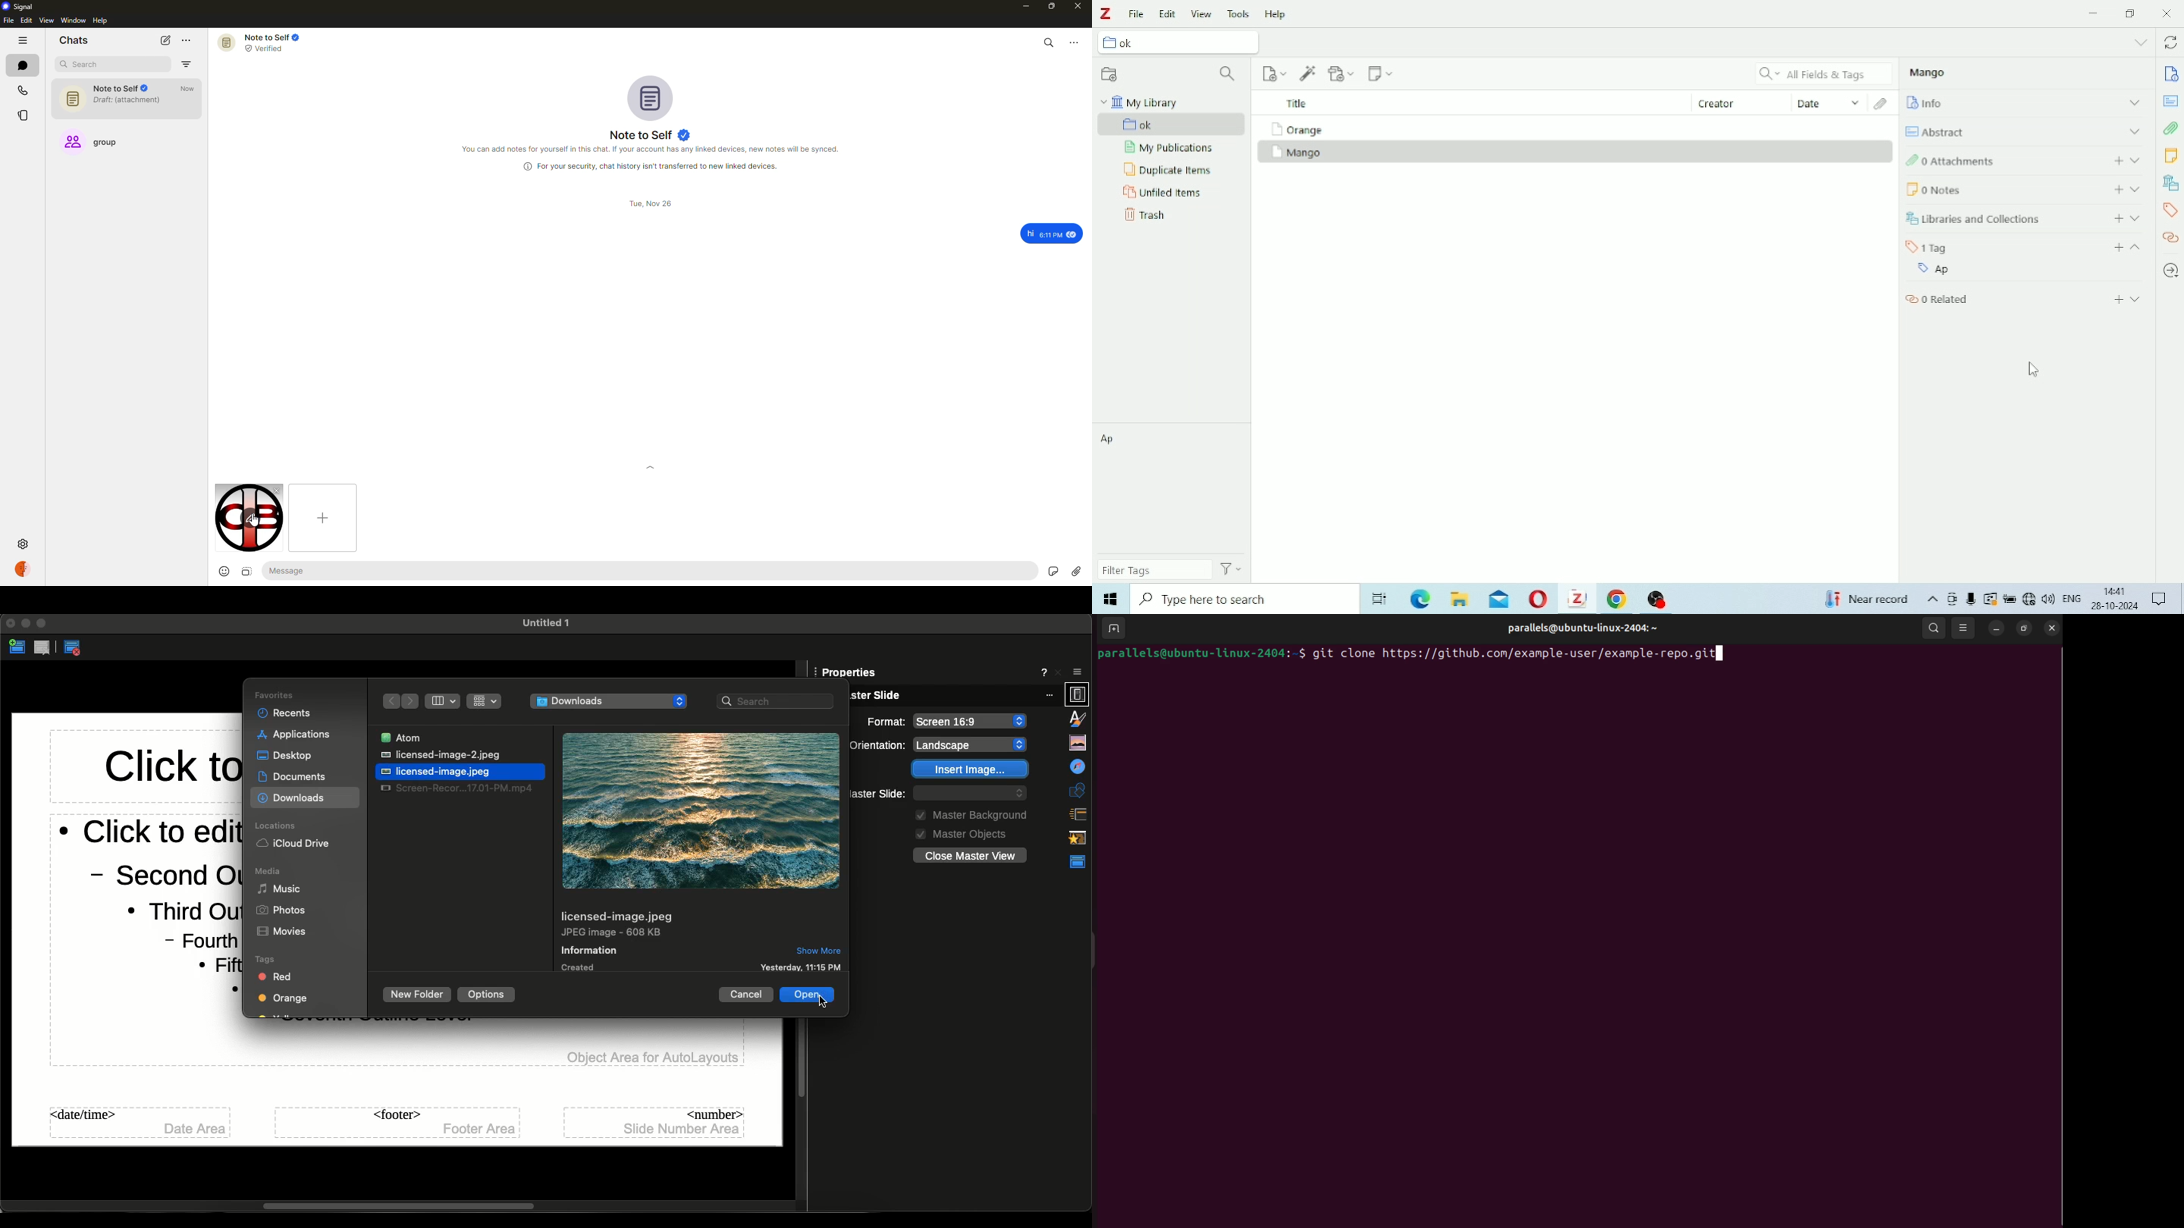 The height and width of the screenshot is (1232, 2184). What do you see at coordinates (1078, 863) in the screenshot?
I see `Properties` at bounding box center [1078, 863].